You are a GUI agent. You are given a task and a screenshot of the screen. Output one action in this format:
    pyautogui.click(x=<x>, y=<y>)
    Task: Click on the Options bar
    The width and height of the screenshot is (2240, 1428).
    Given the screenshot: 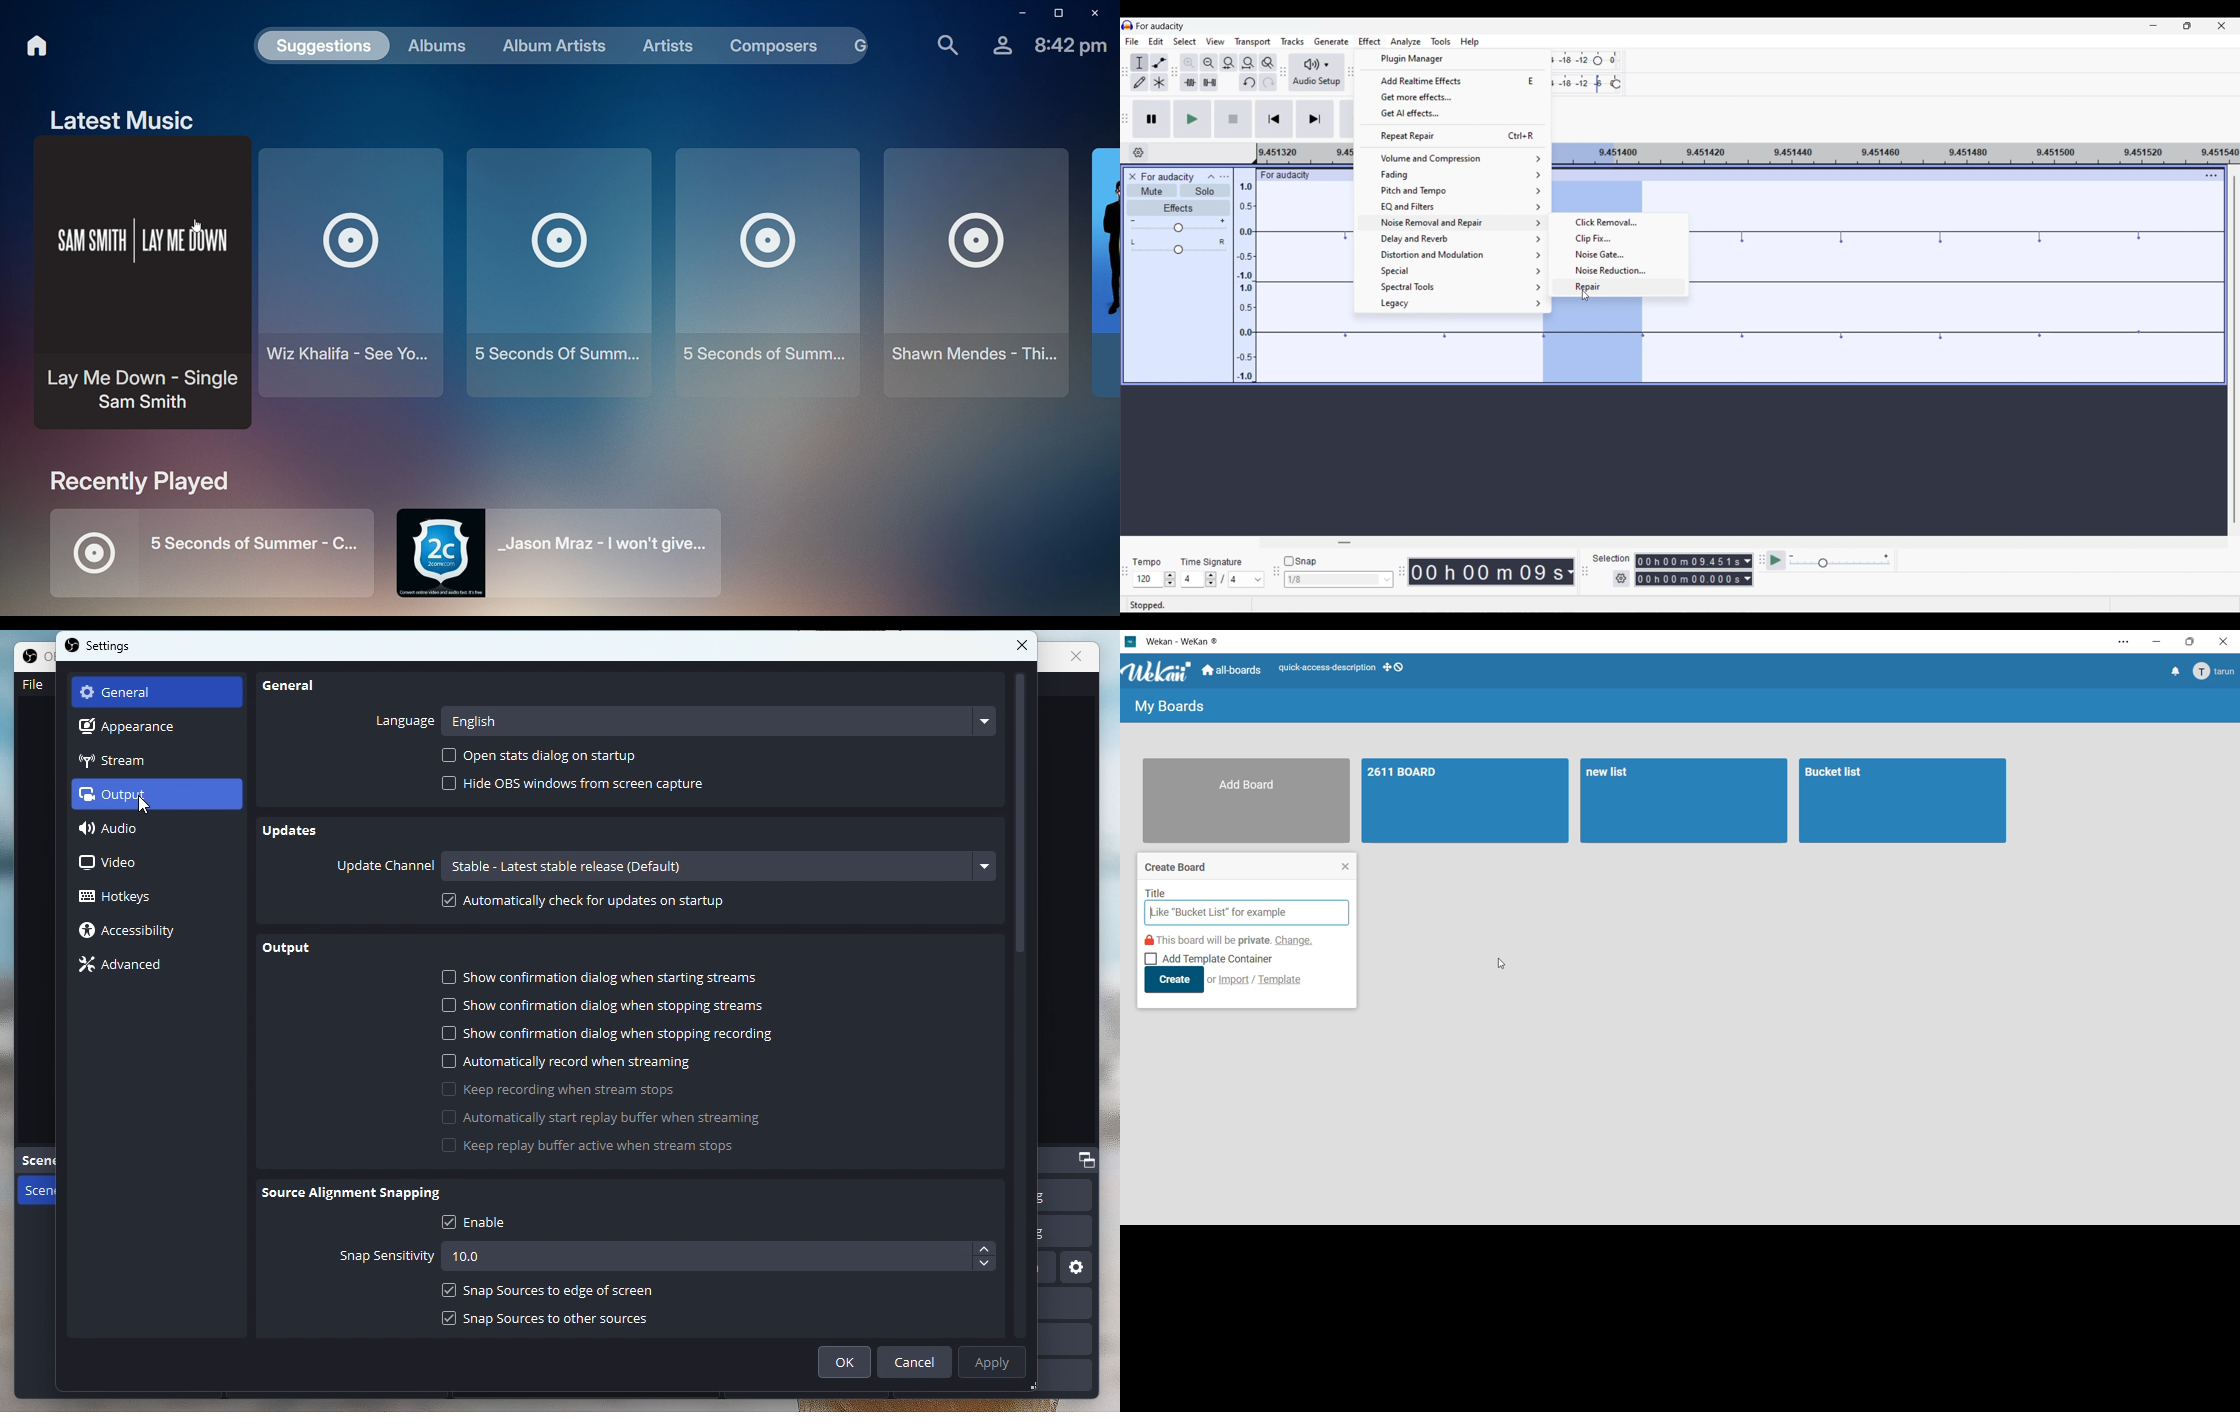 What is the action you would take?
    pyautogui.click(x=721, y=865)
    